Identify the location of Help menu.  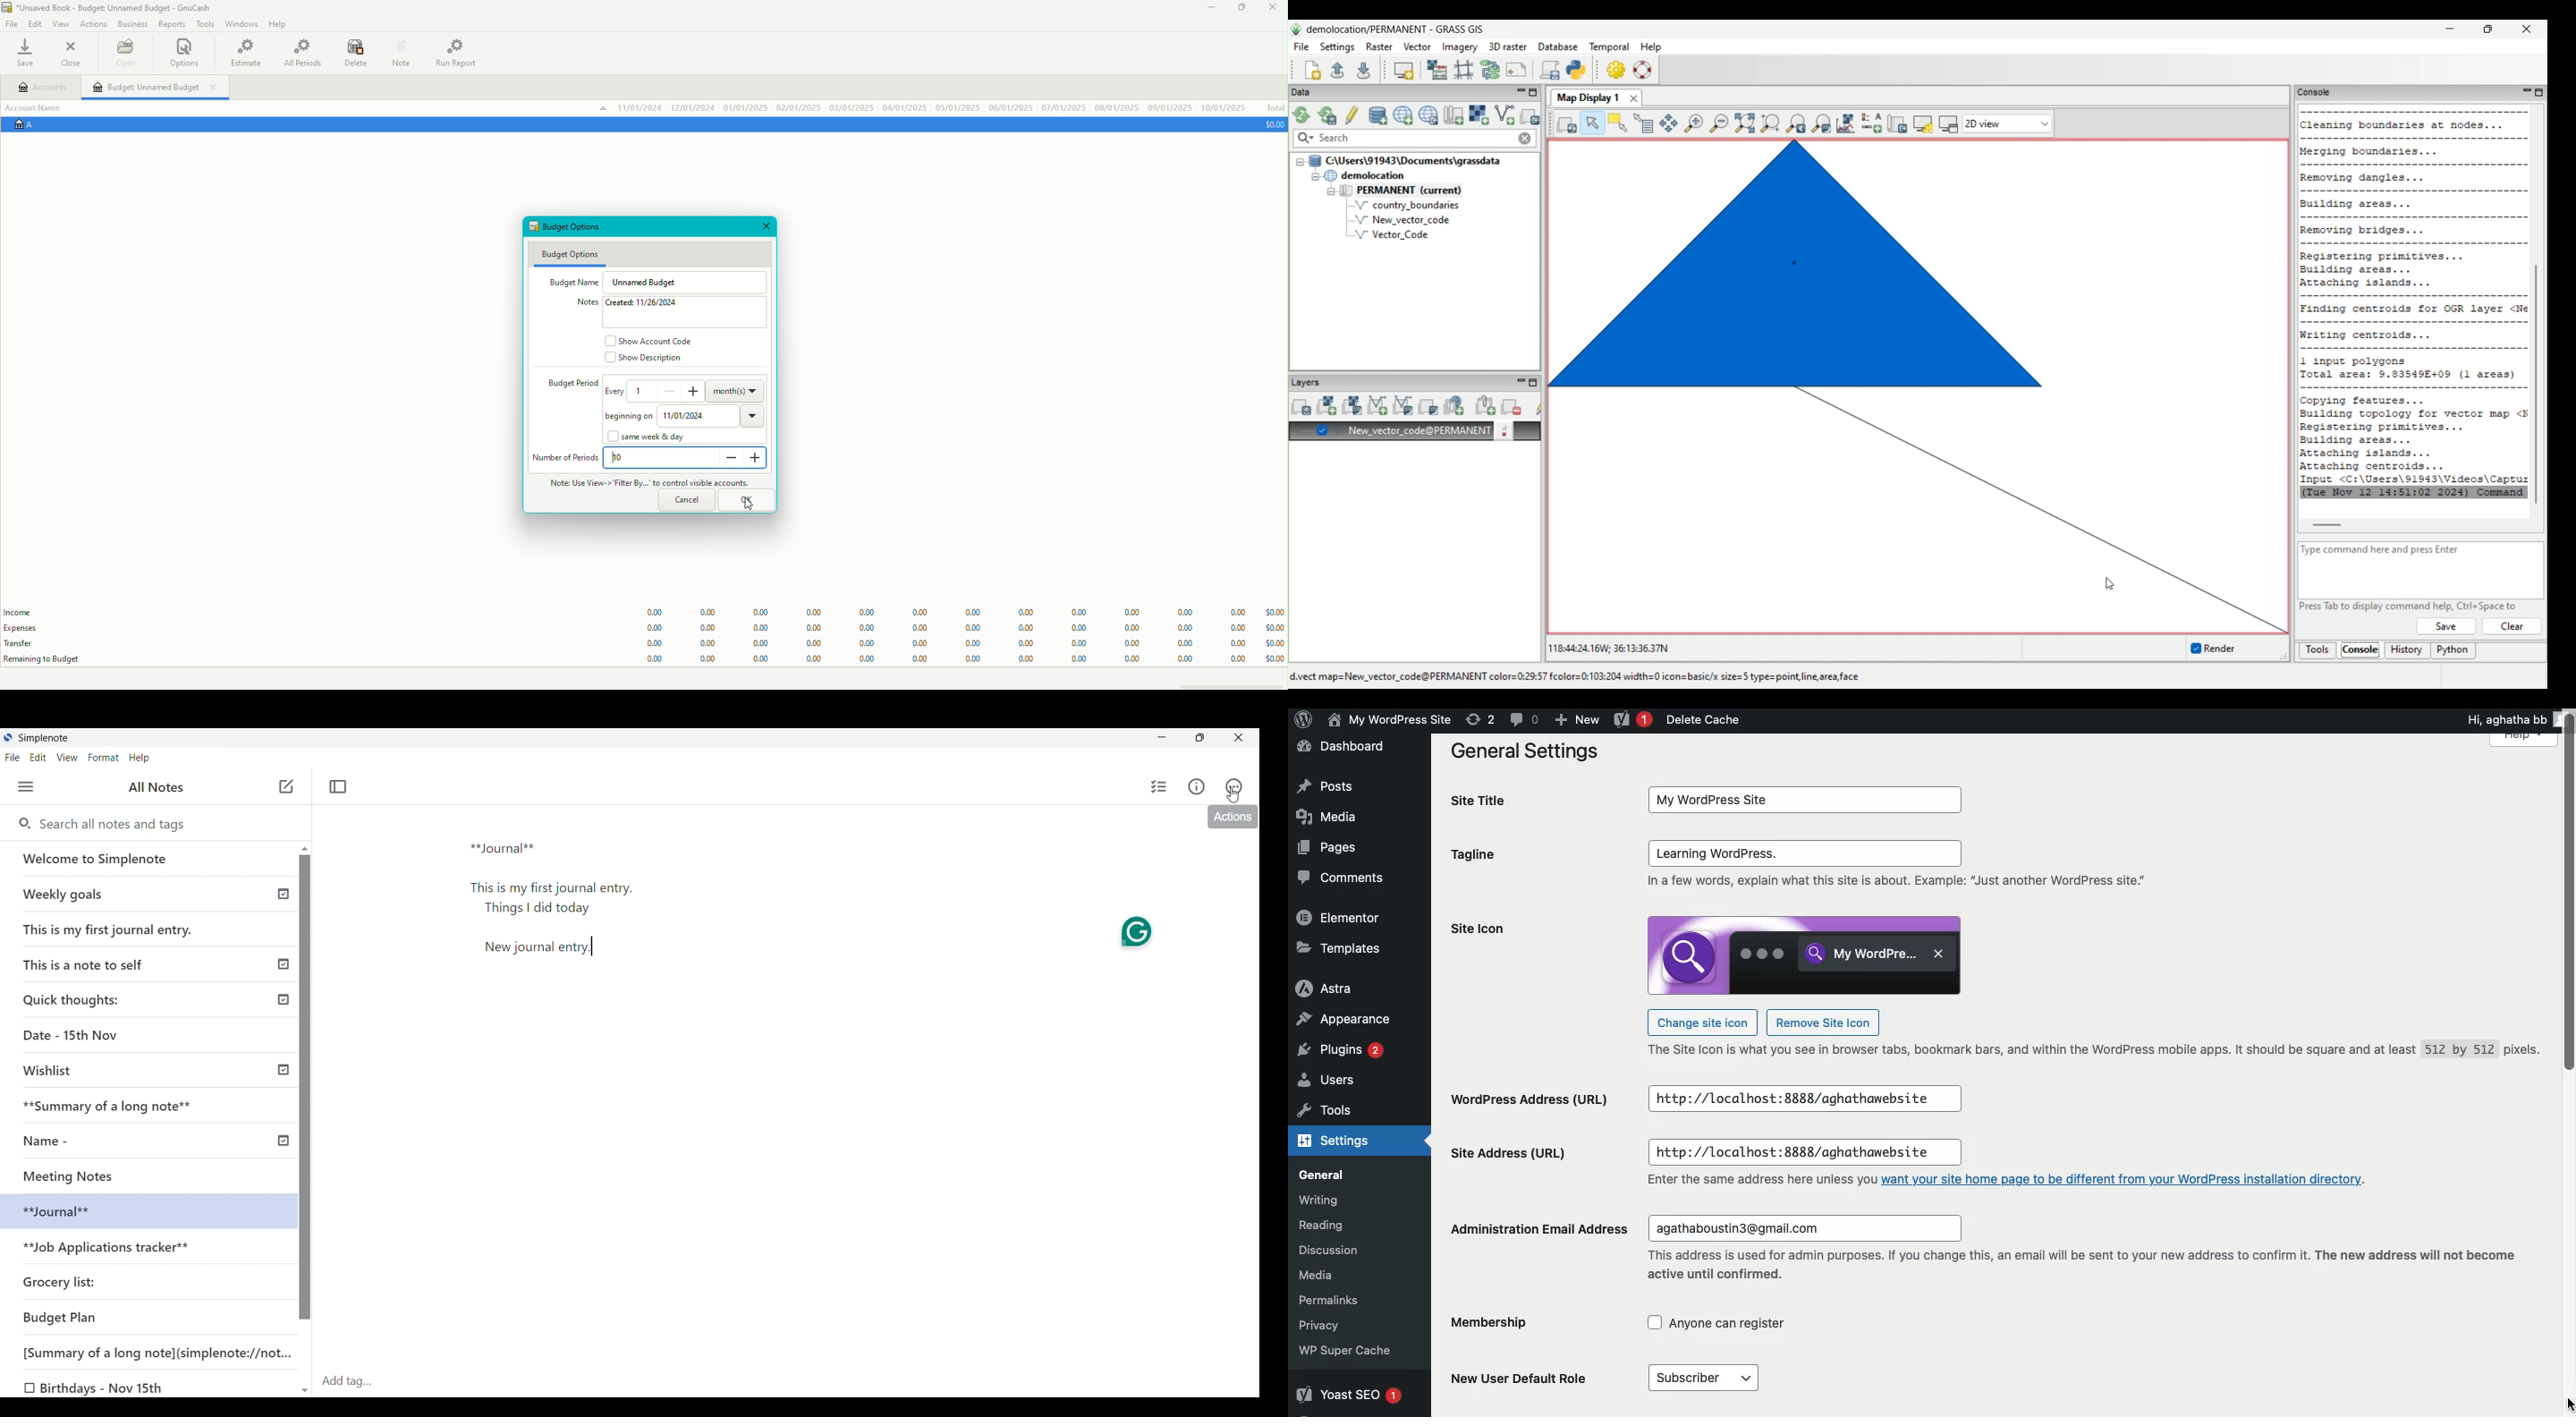
(140, 758).